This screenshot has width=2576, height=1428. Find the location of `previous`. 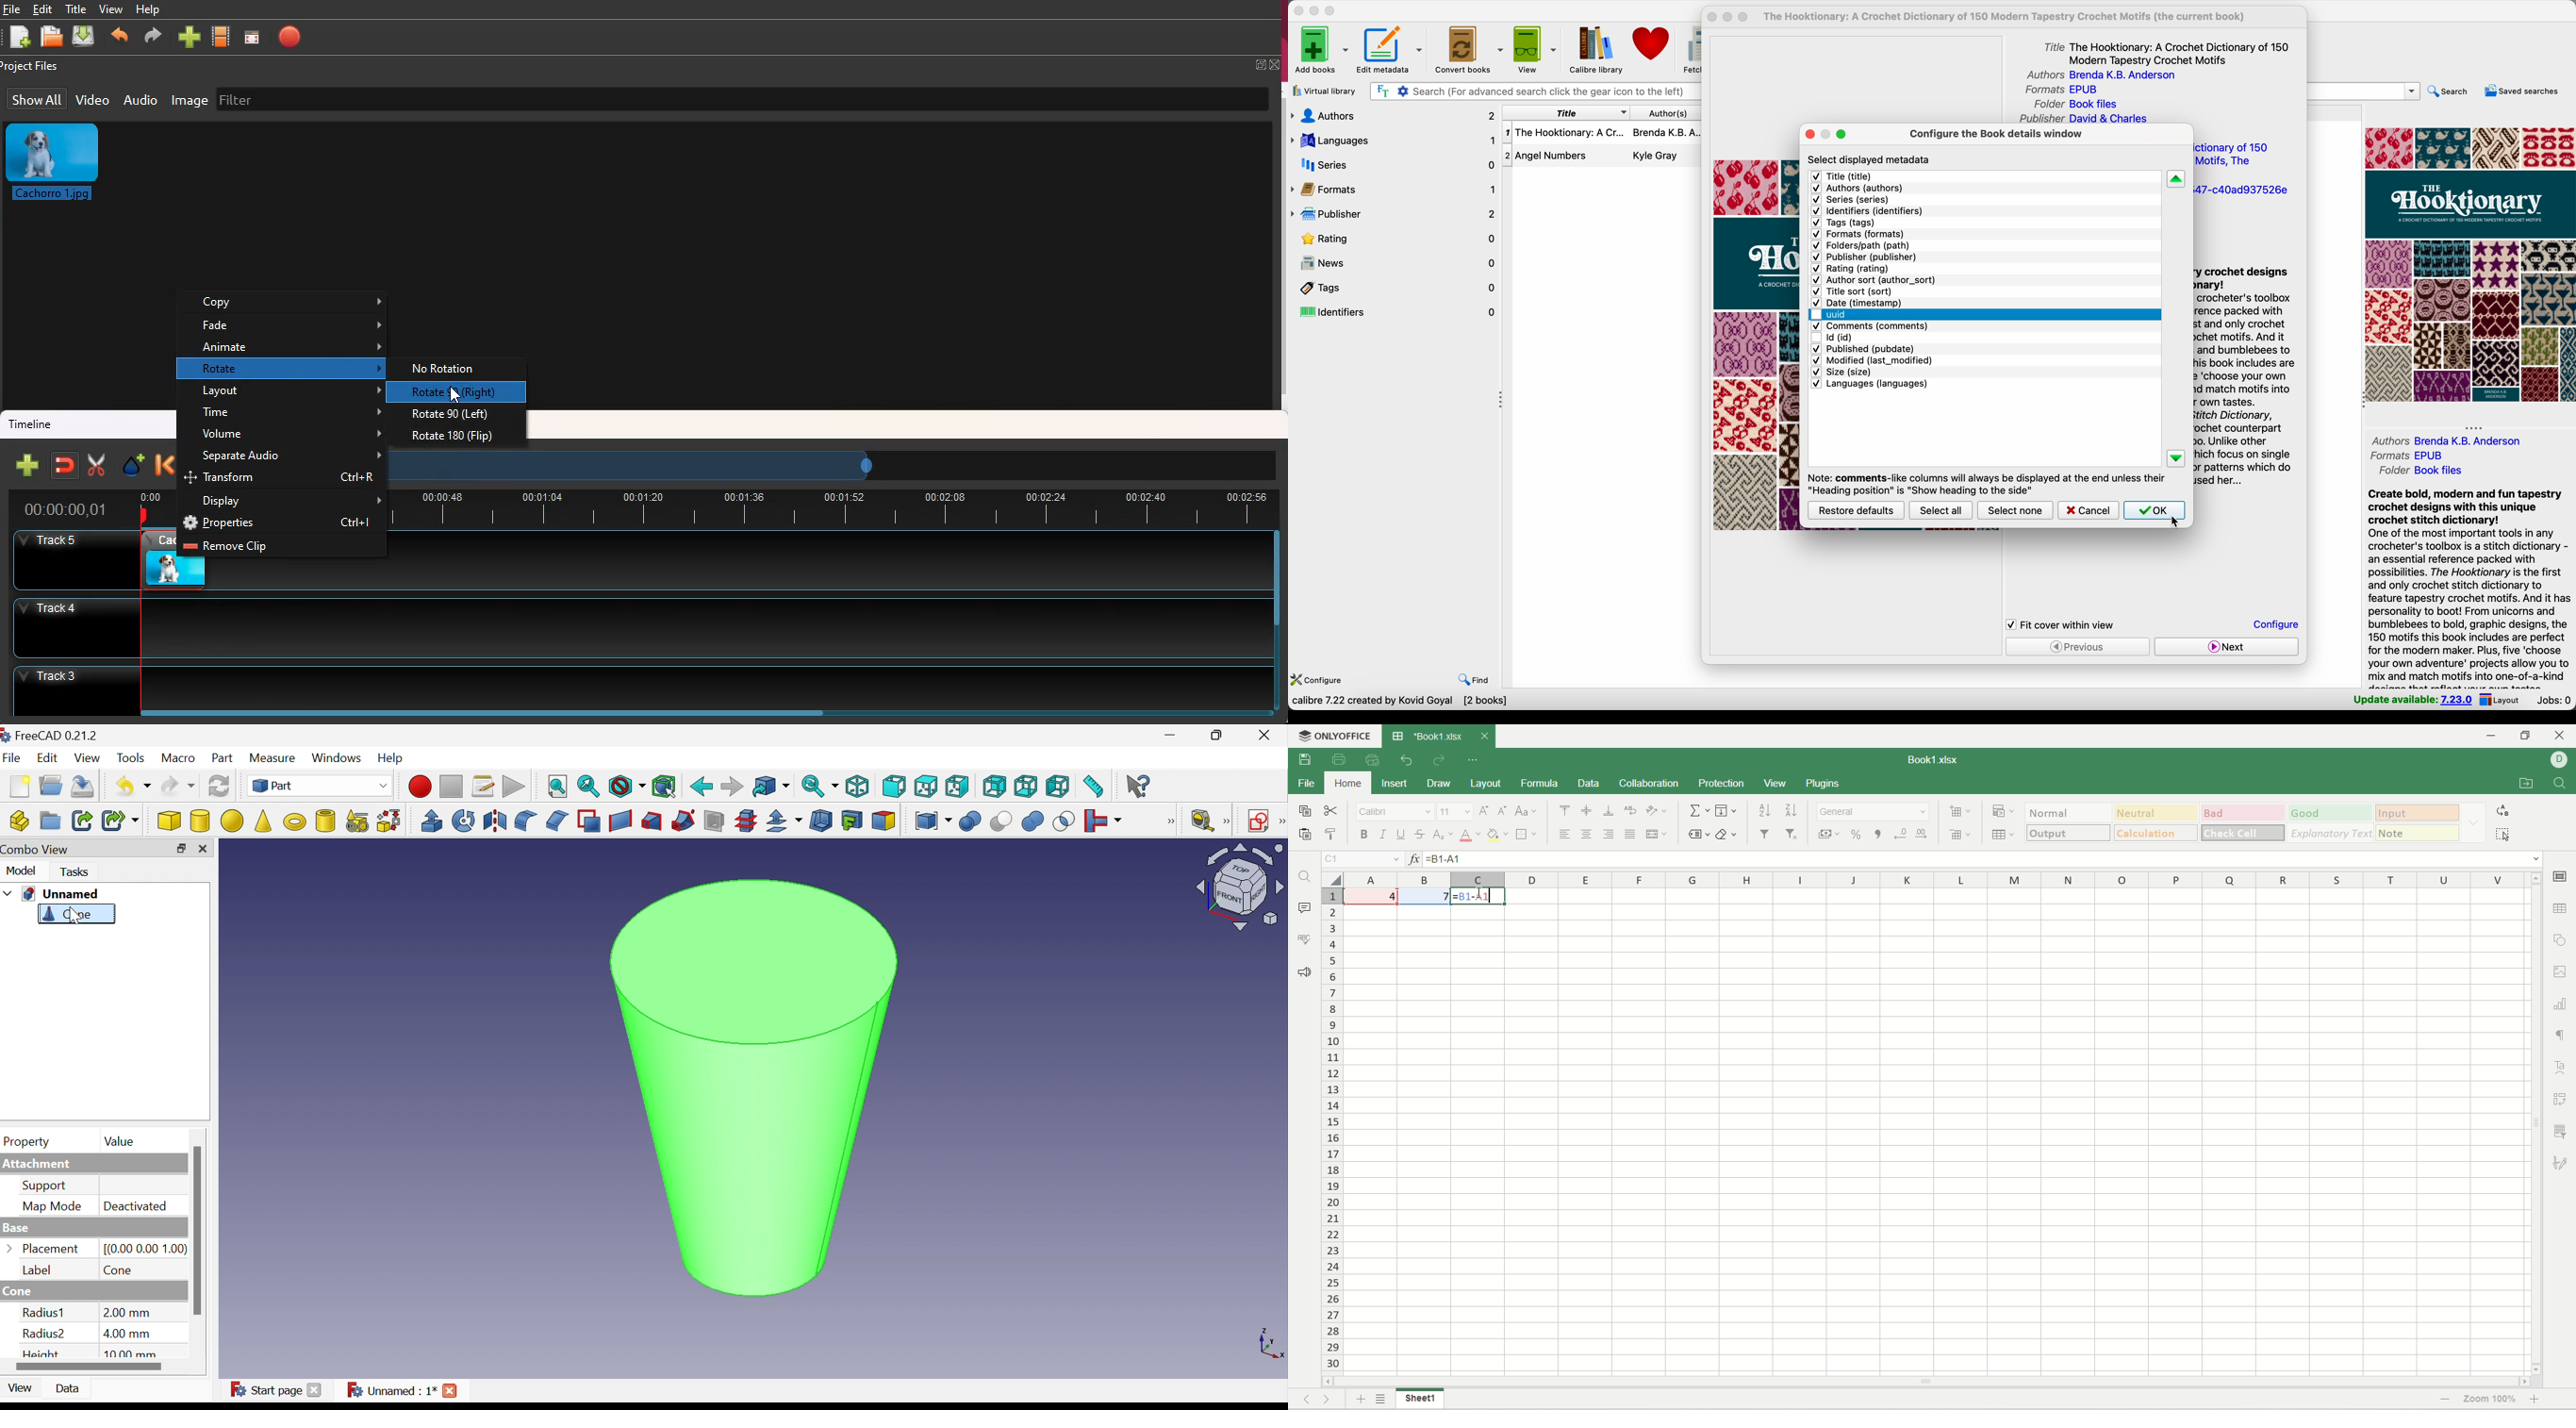

previous is located at coordinates (1305, 1398).